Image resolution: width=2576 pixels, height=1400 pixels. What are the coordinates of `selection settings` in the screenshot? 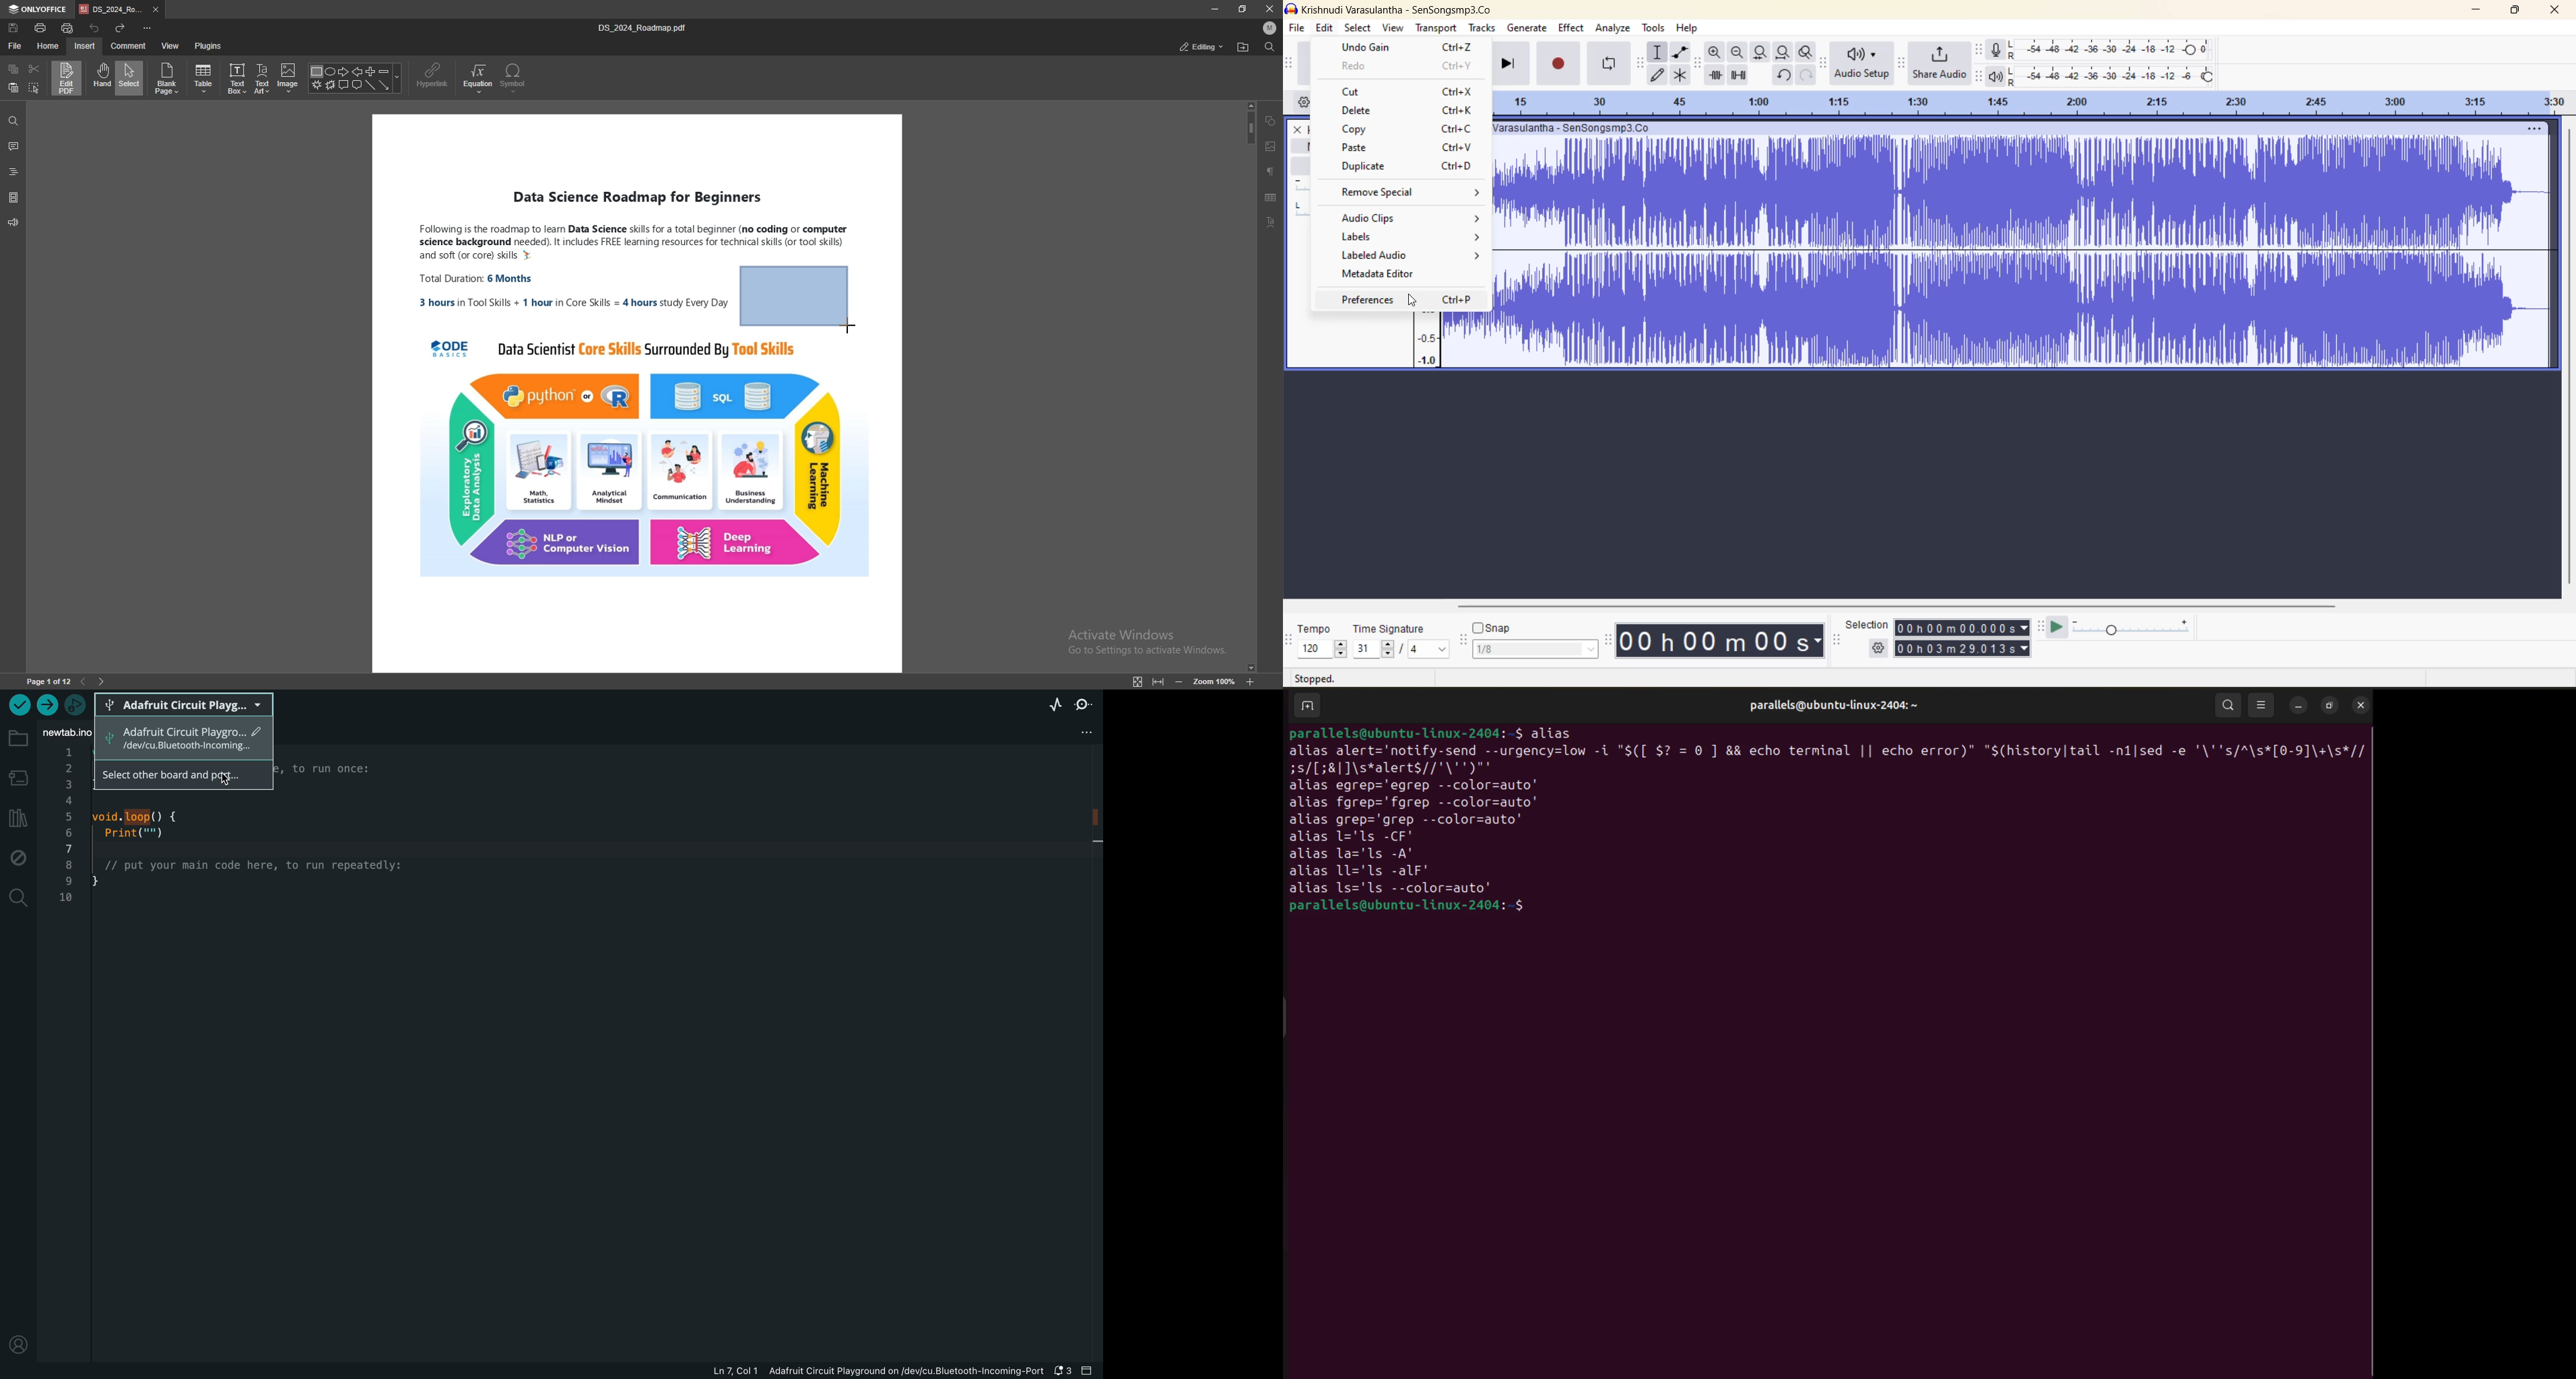 It's located at (1879, 648).